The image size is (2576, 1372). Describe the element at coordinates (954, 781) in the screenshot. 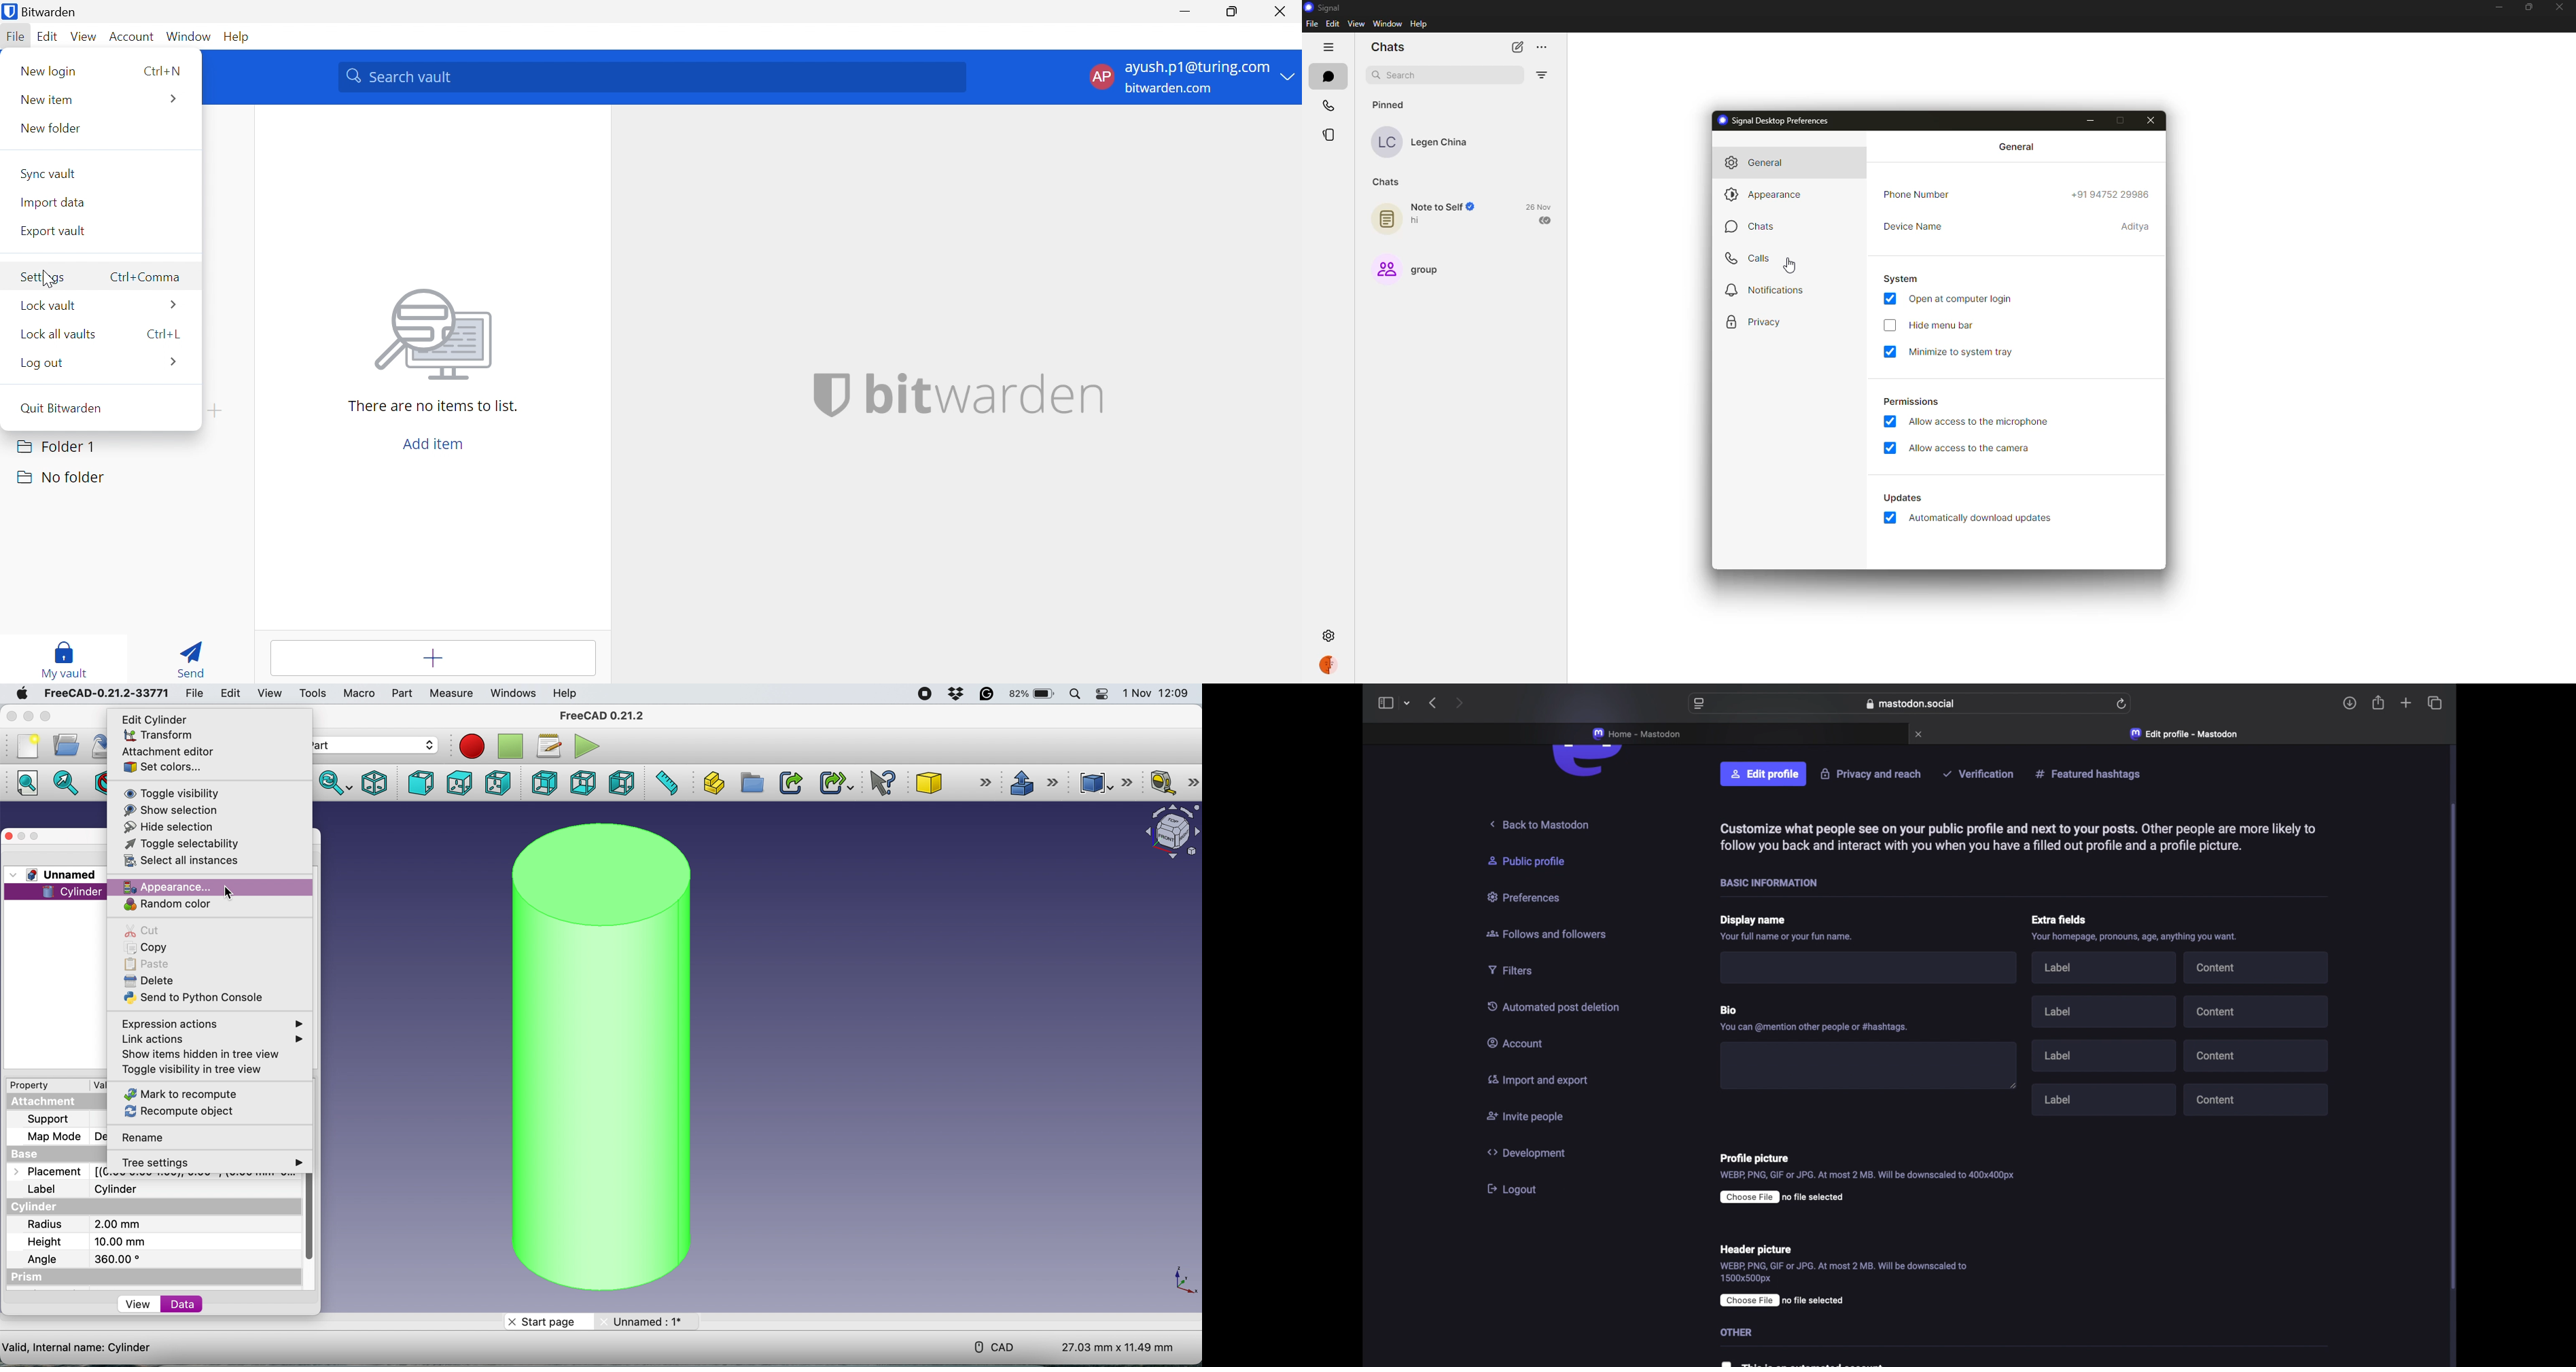

I see `cube` at that location.